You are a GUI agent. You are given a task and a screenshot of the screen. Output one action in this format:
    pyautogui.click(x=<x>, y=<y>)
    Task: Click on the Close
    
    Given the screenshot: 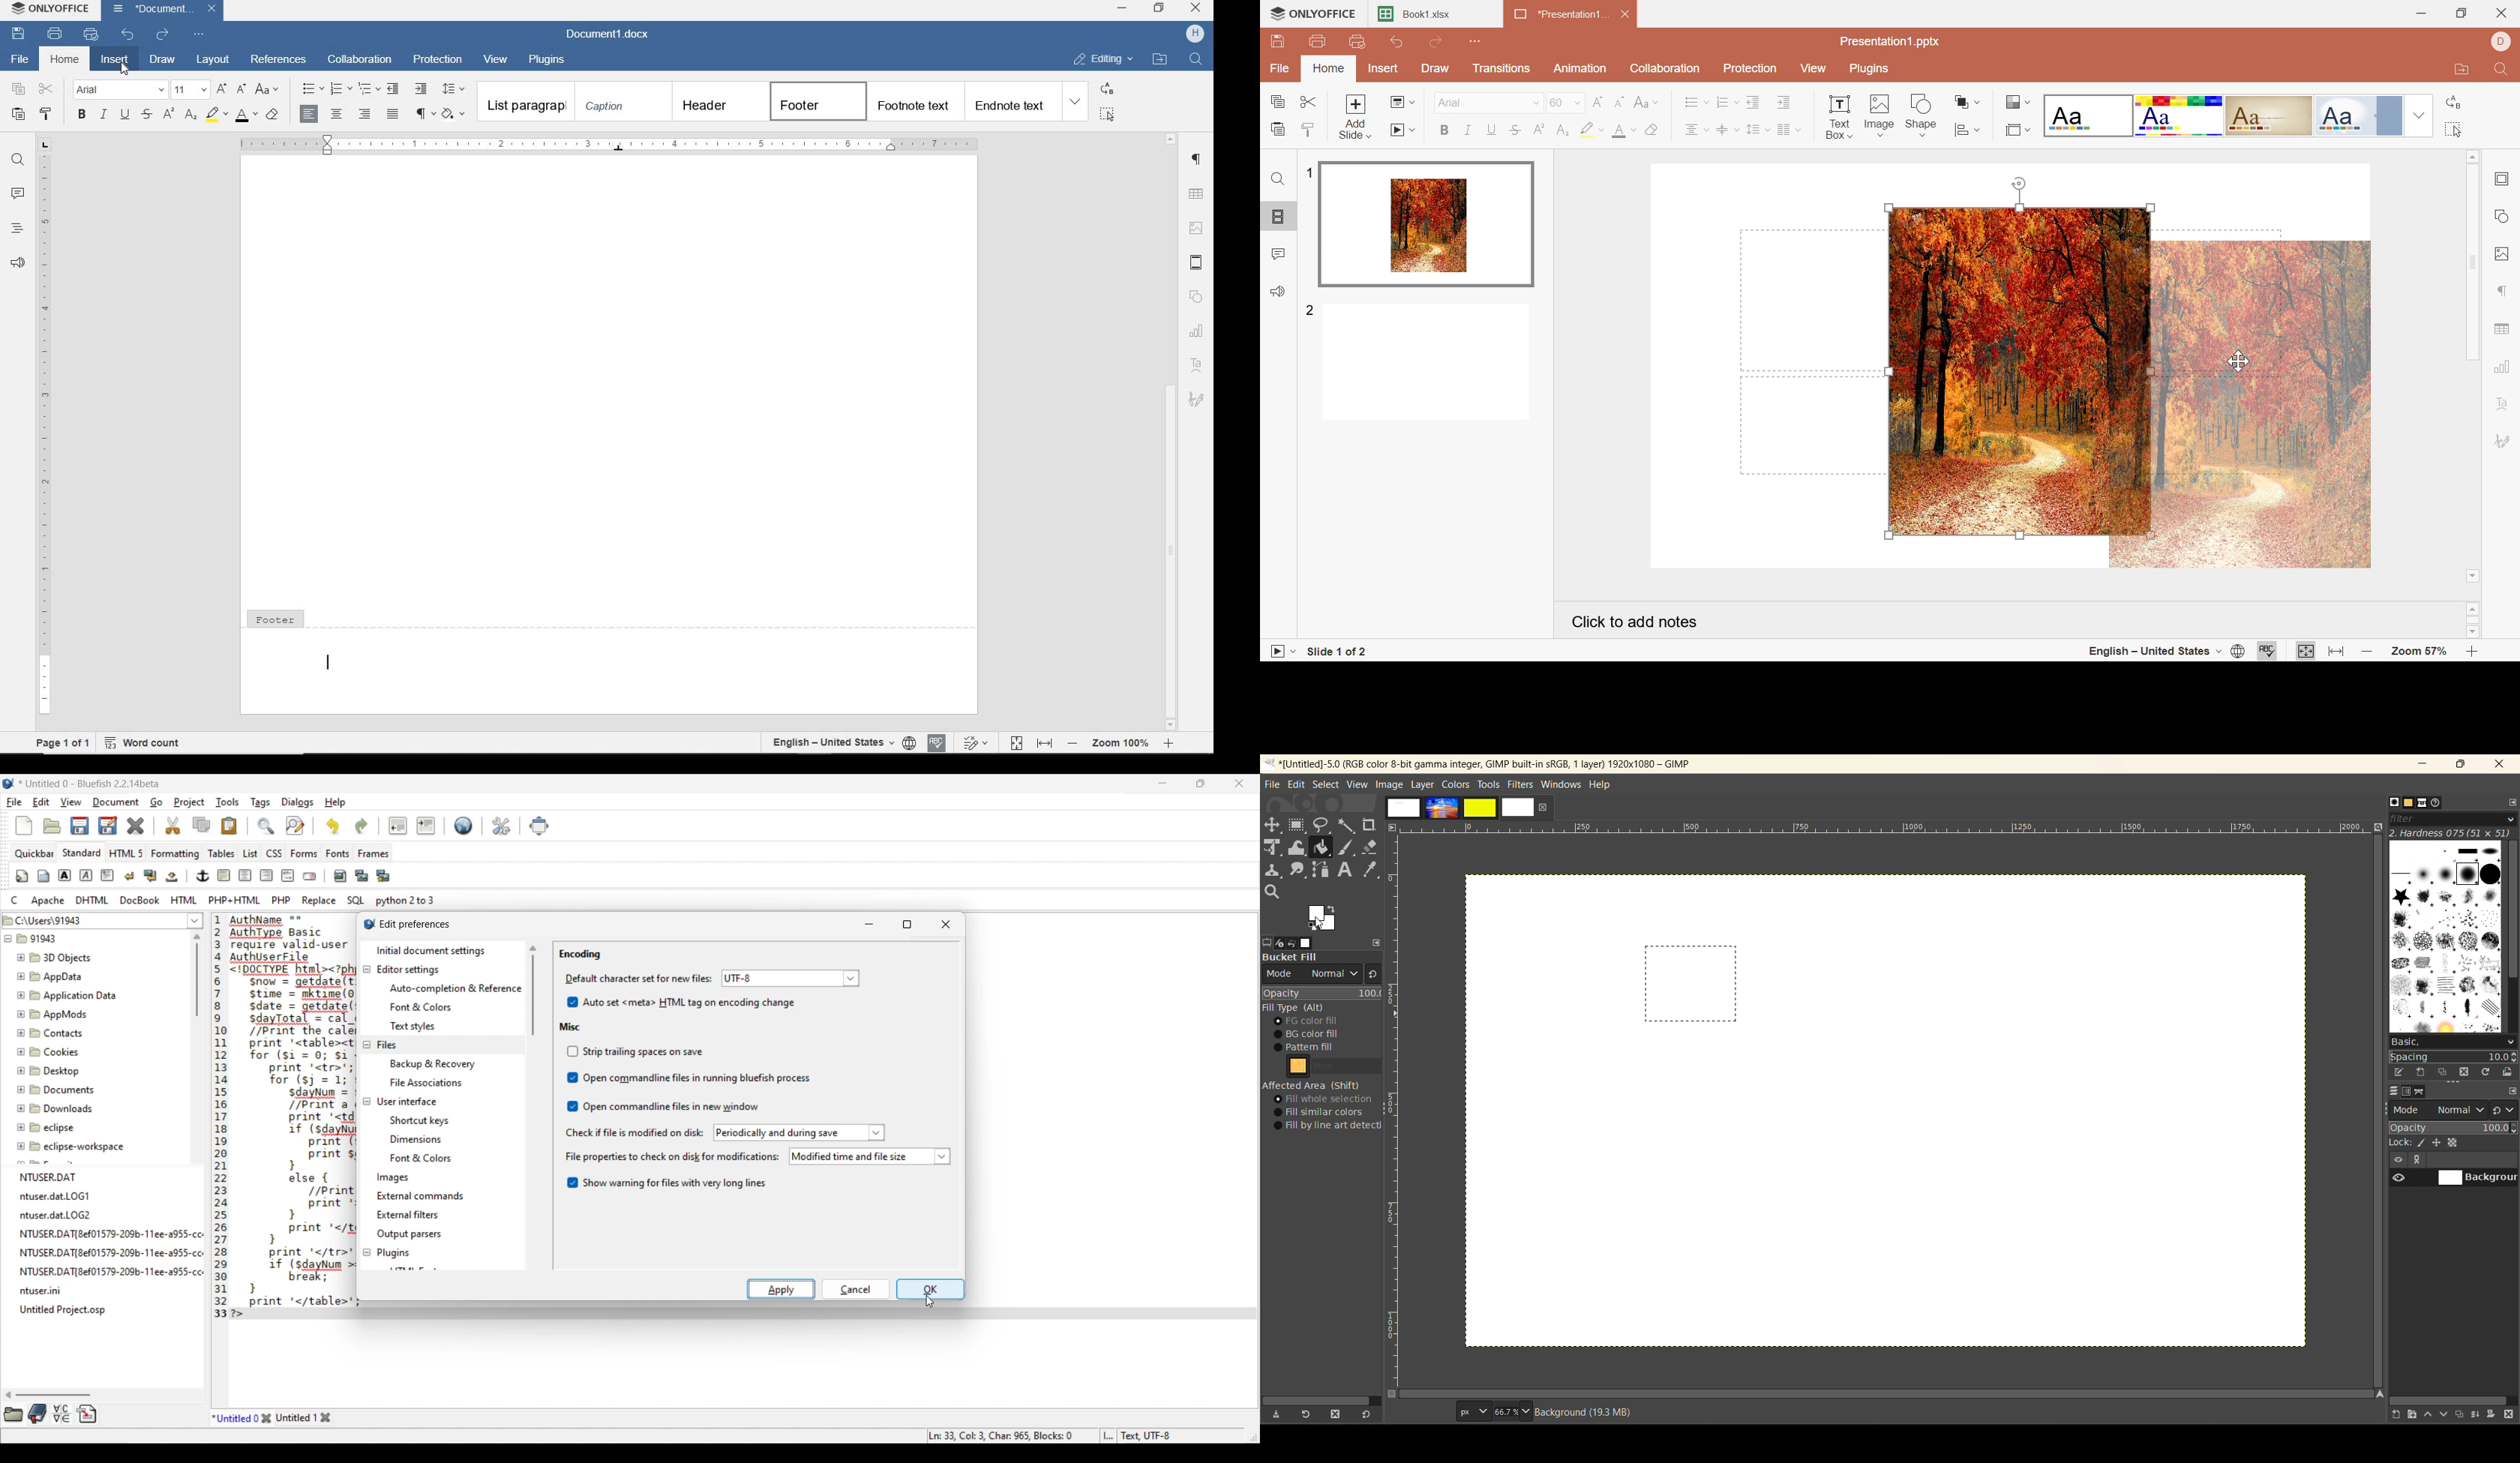 What is the action you would take?
    pyautogui.click(x=211, y=9)
    